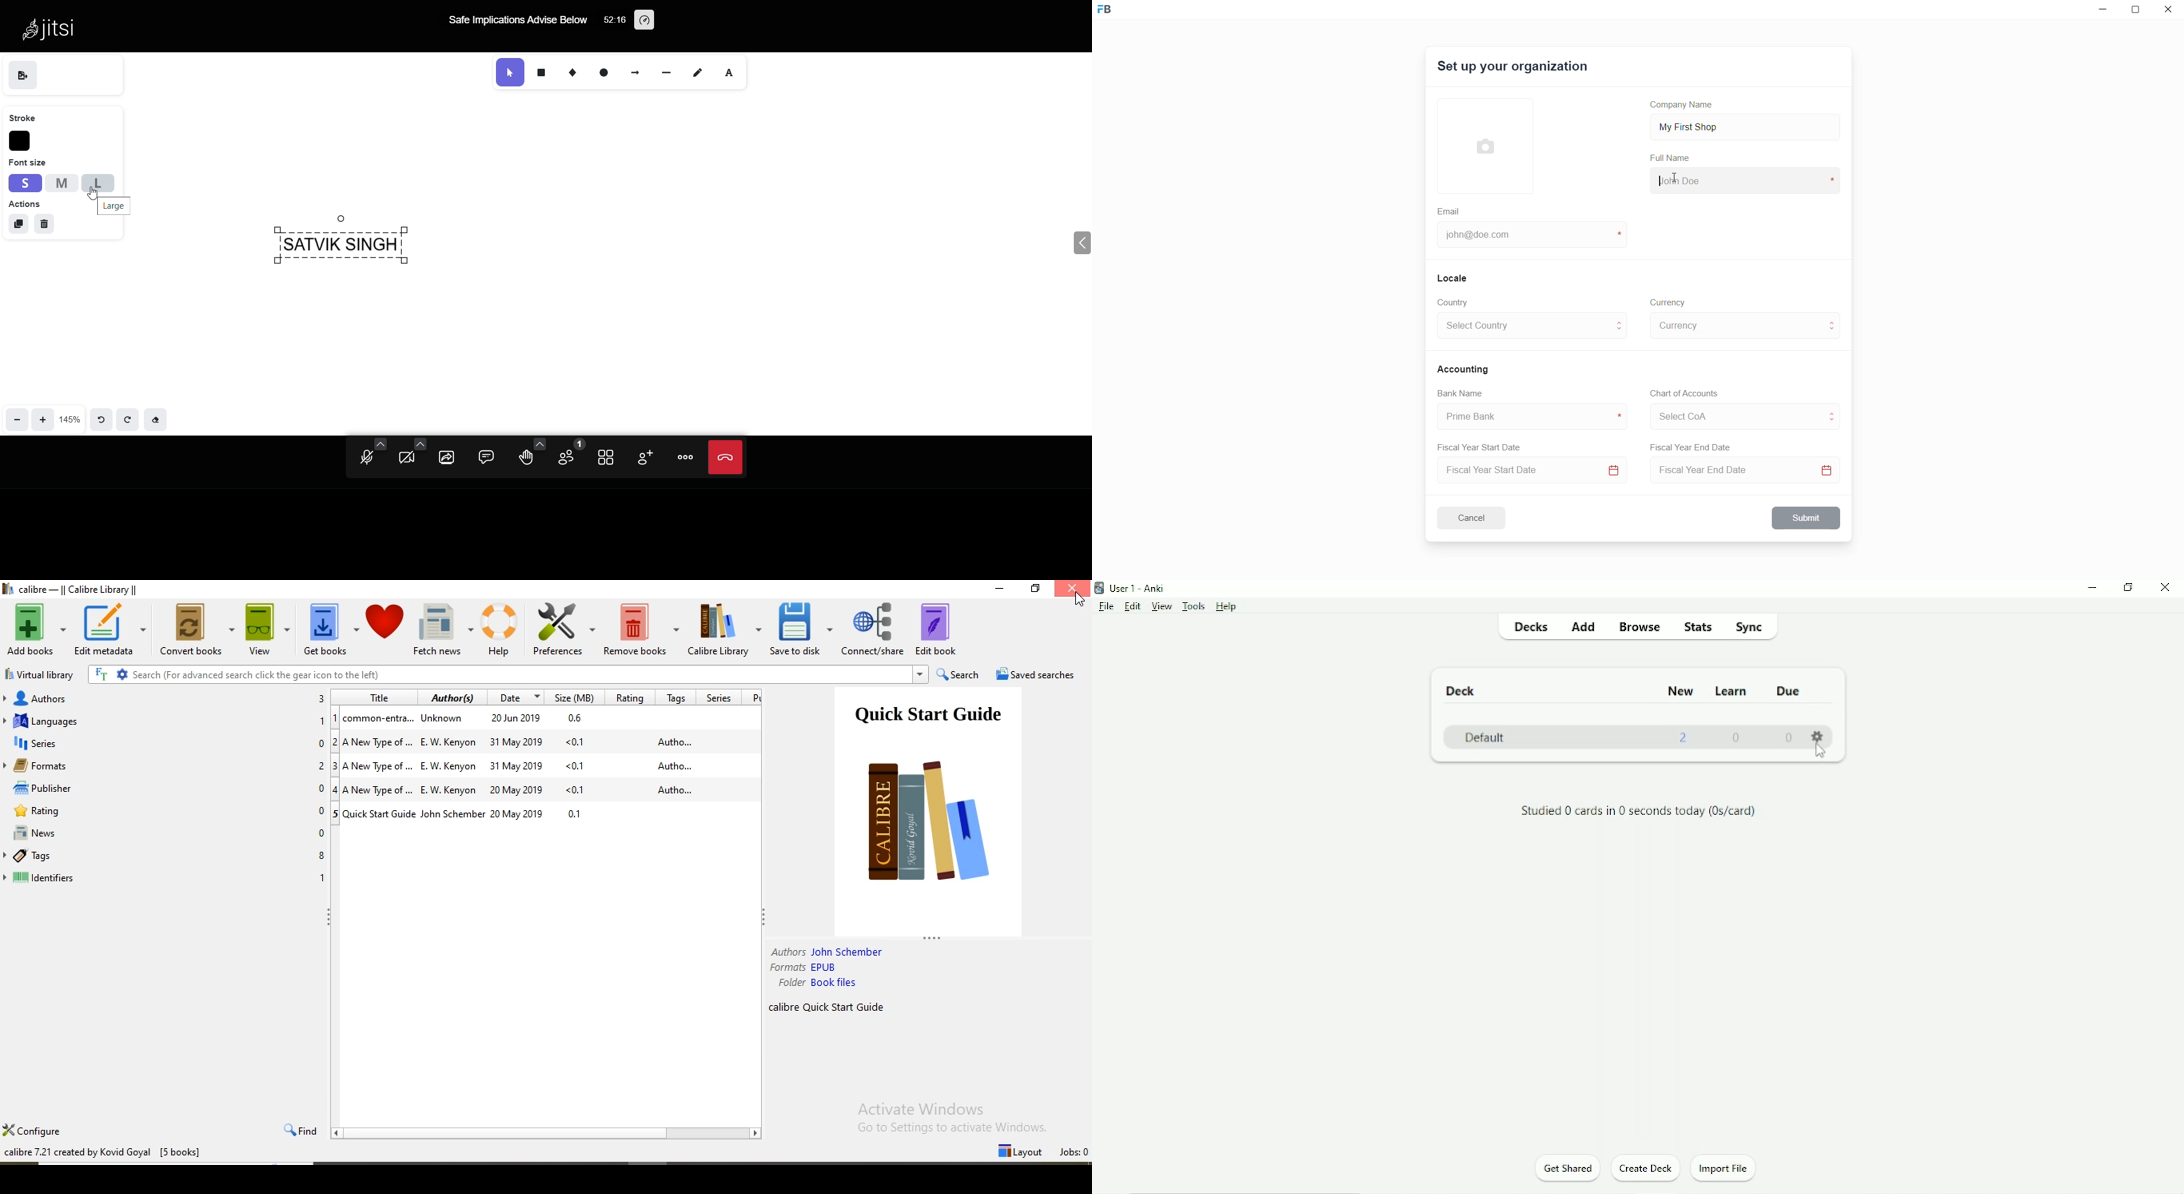 This screenshot has width=2184, height=1204. Describe the element at coordinates (1132, 606) in the screenshot. I see `Edit` at that location.